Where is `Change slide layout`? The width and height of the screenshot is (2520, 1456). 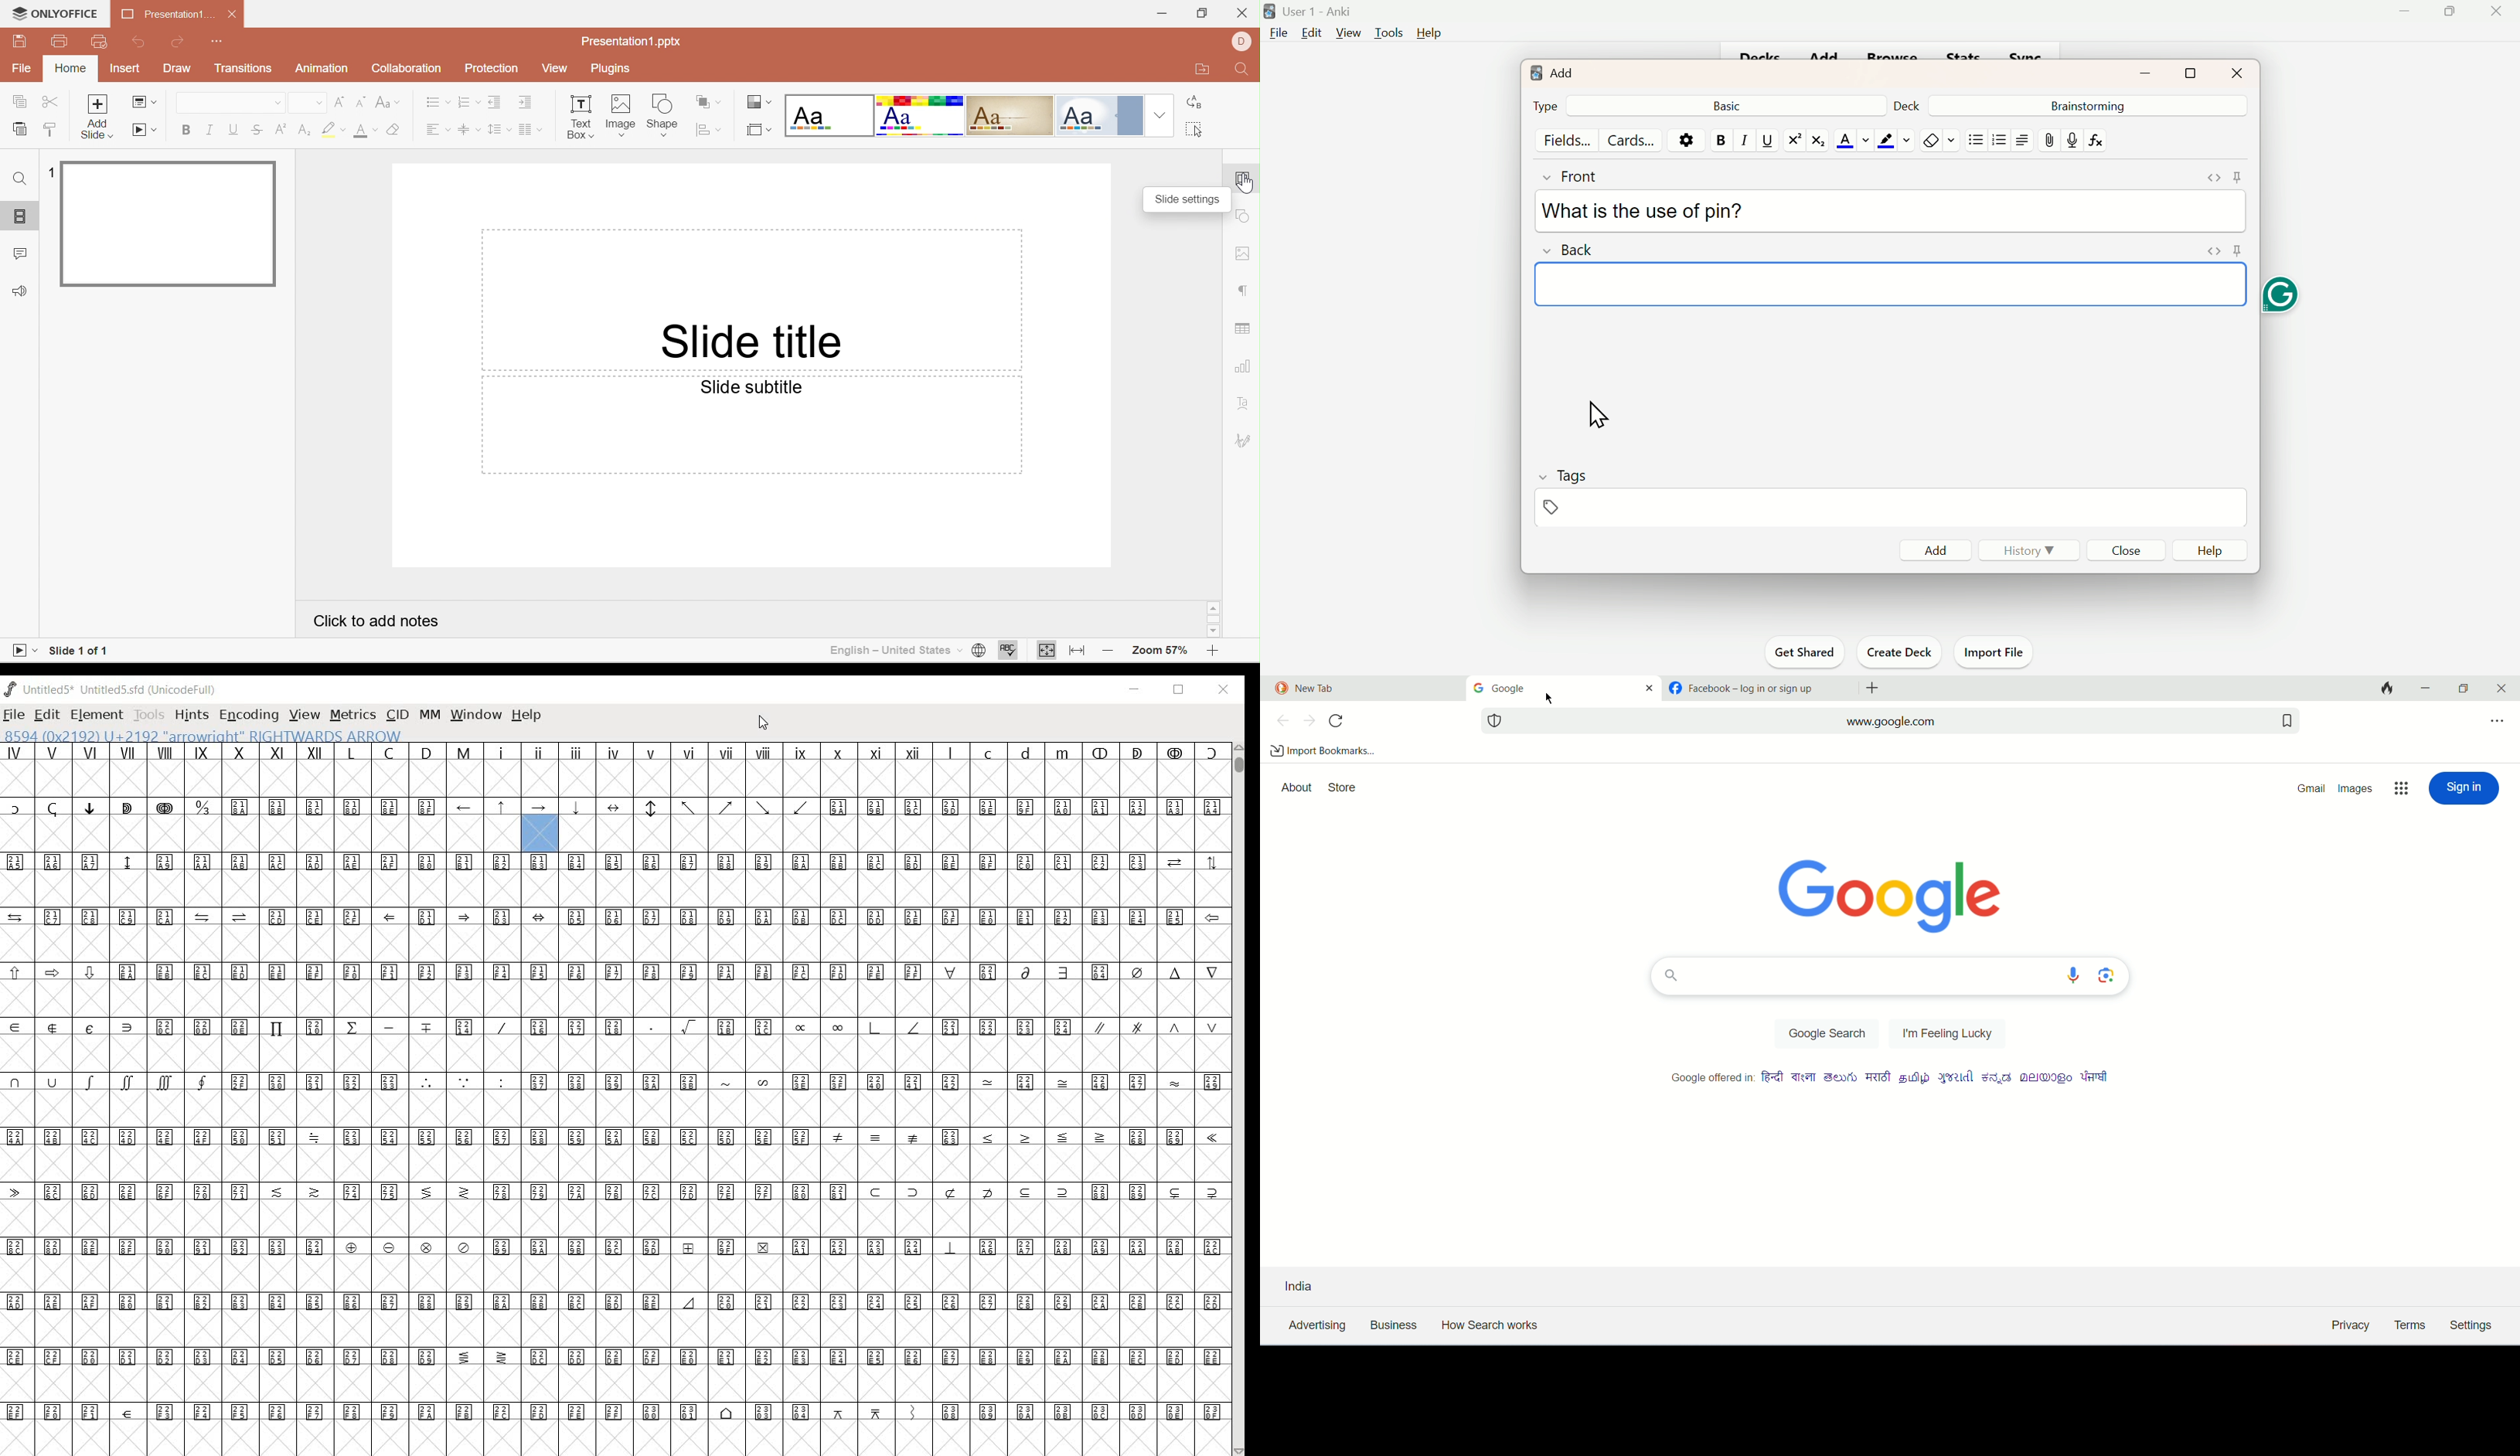
Change slide layout is located at coordinates (141, 101).